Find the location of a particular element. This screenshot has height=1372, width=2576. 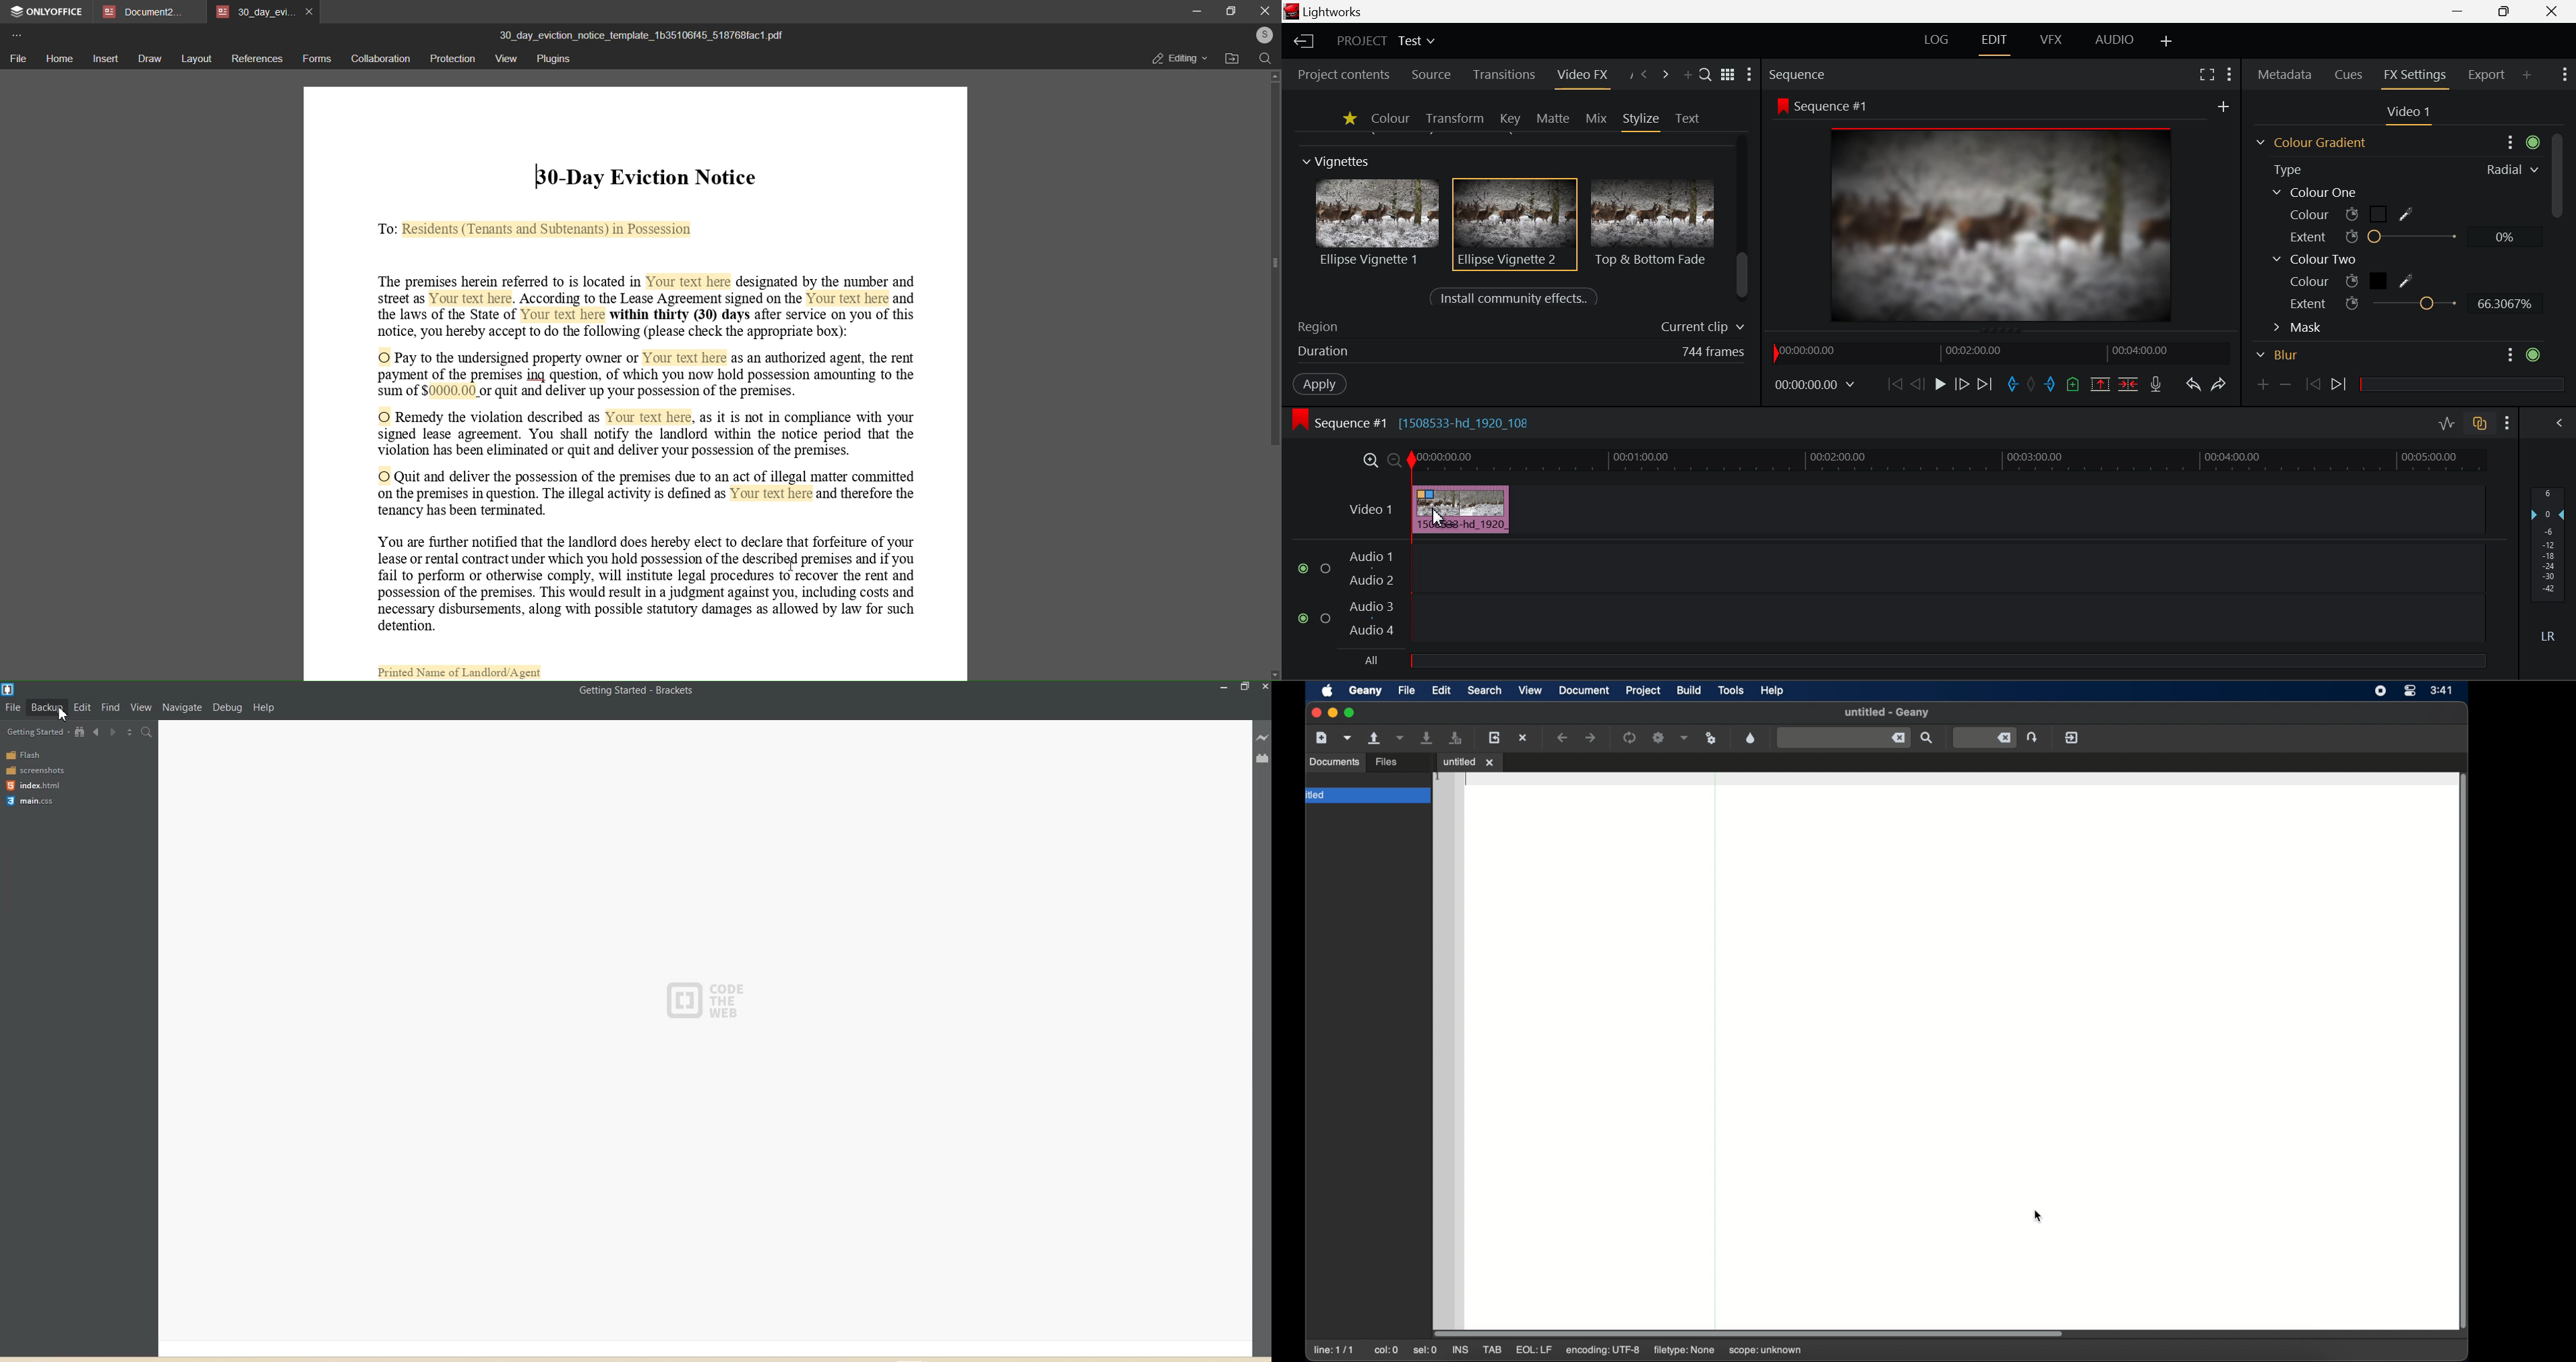

Vignette & Blur Effects Applied in Preview is located at coordinates (1980, 209).